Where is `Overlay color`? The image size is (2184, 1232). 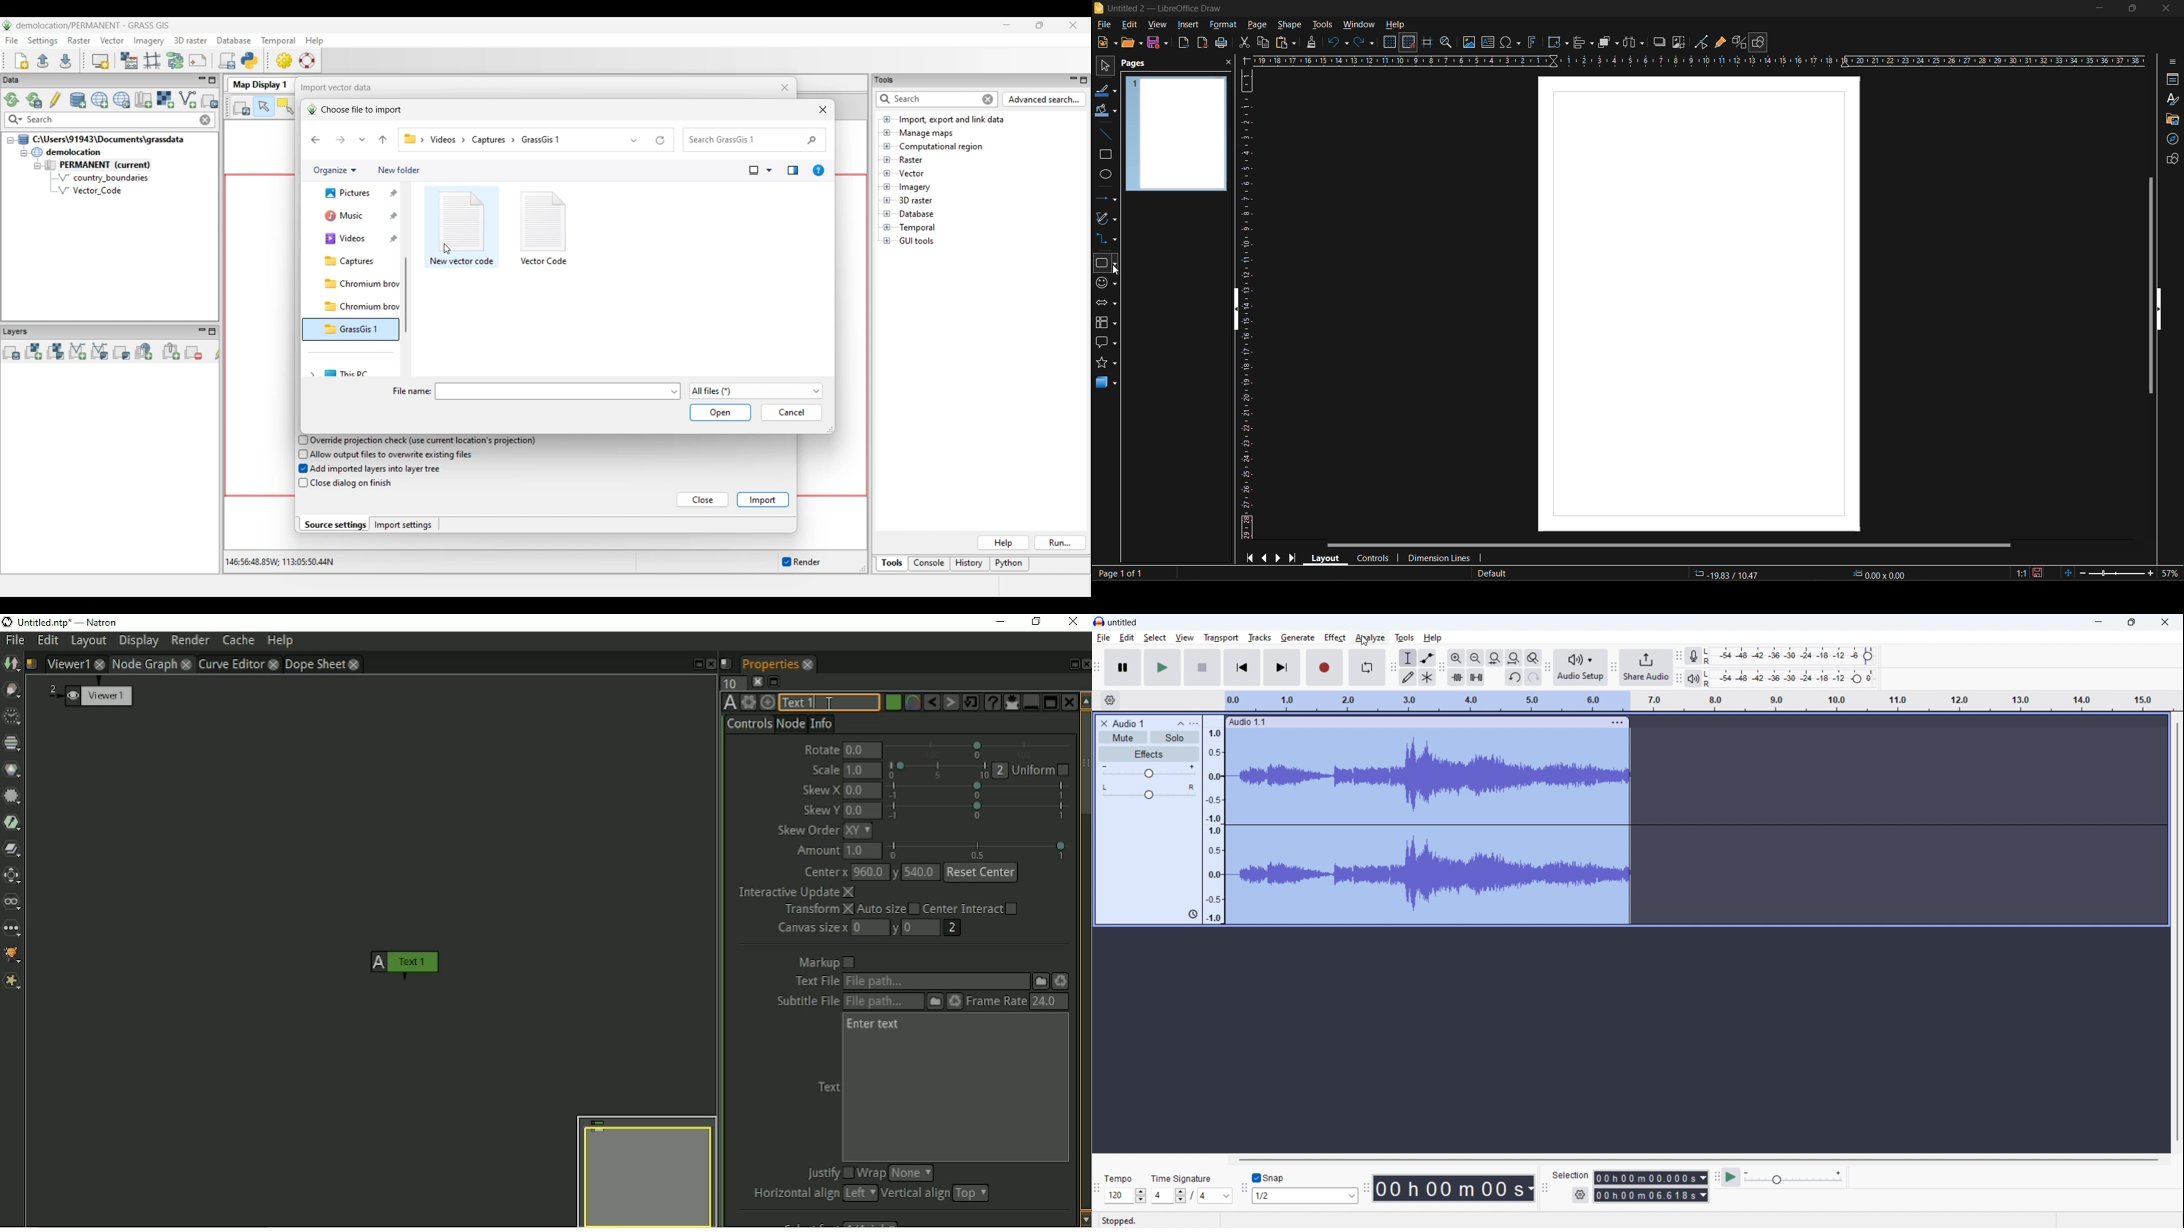
Overlay color is located at coordinates (912, 703).